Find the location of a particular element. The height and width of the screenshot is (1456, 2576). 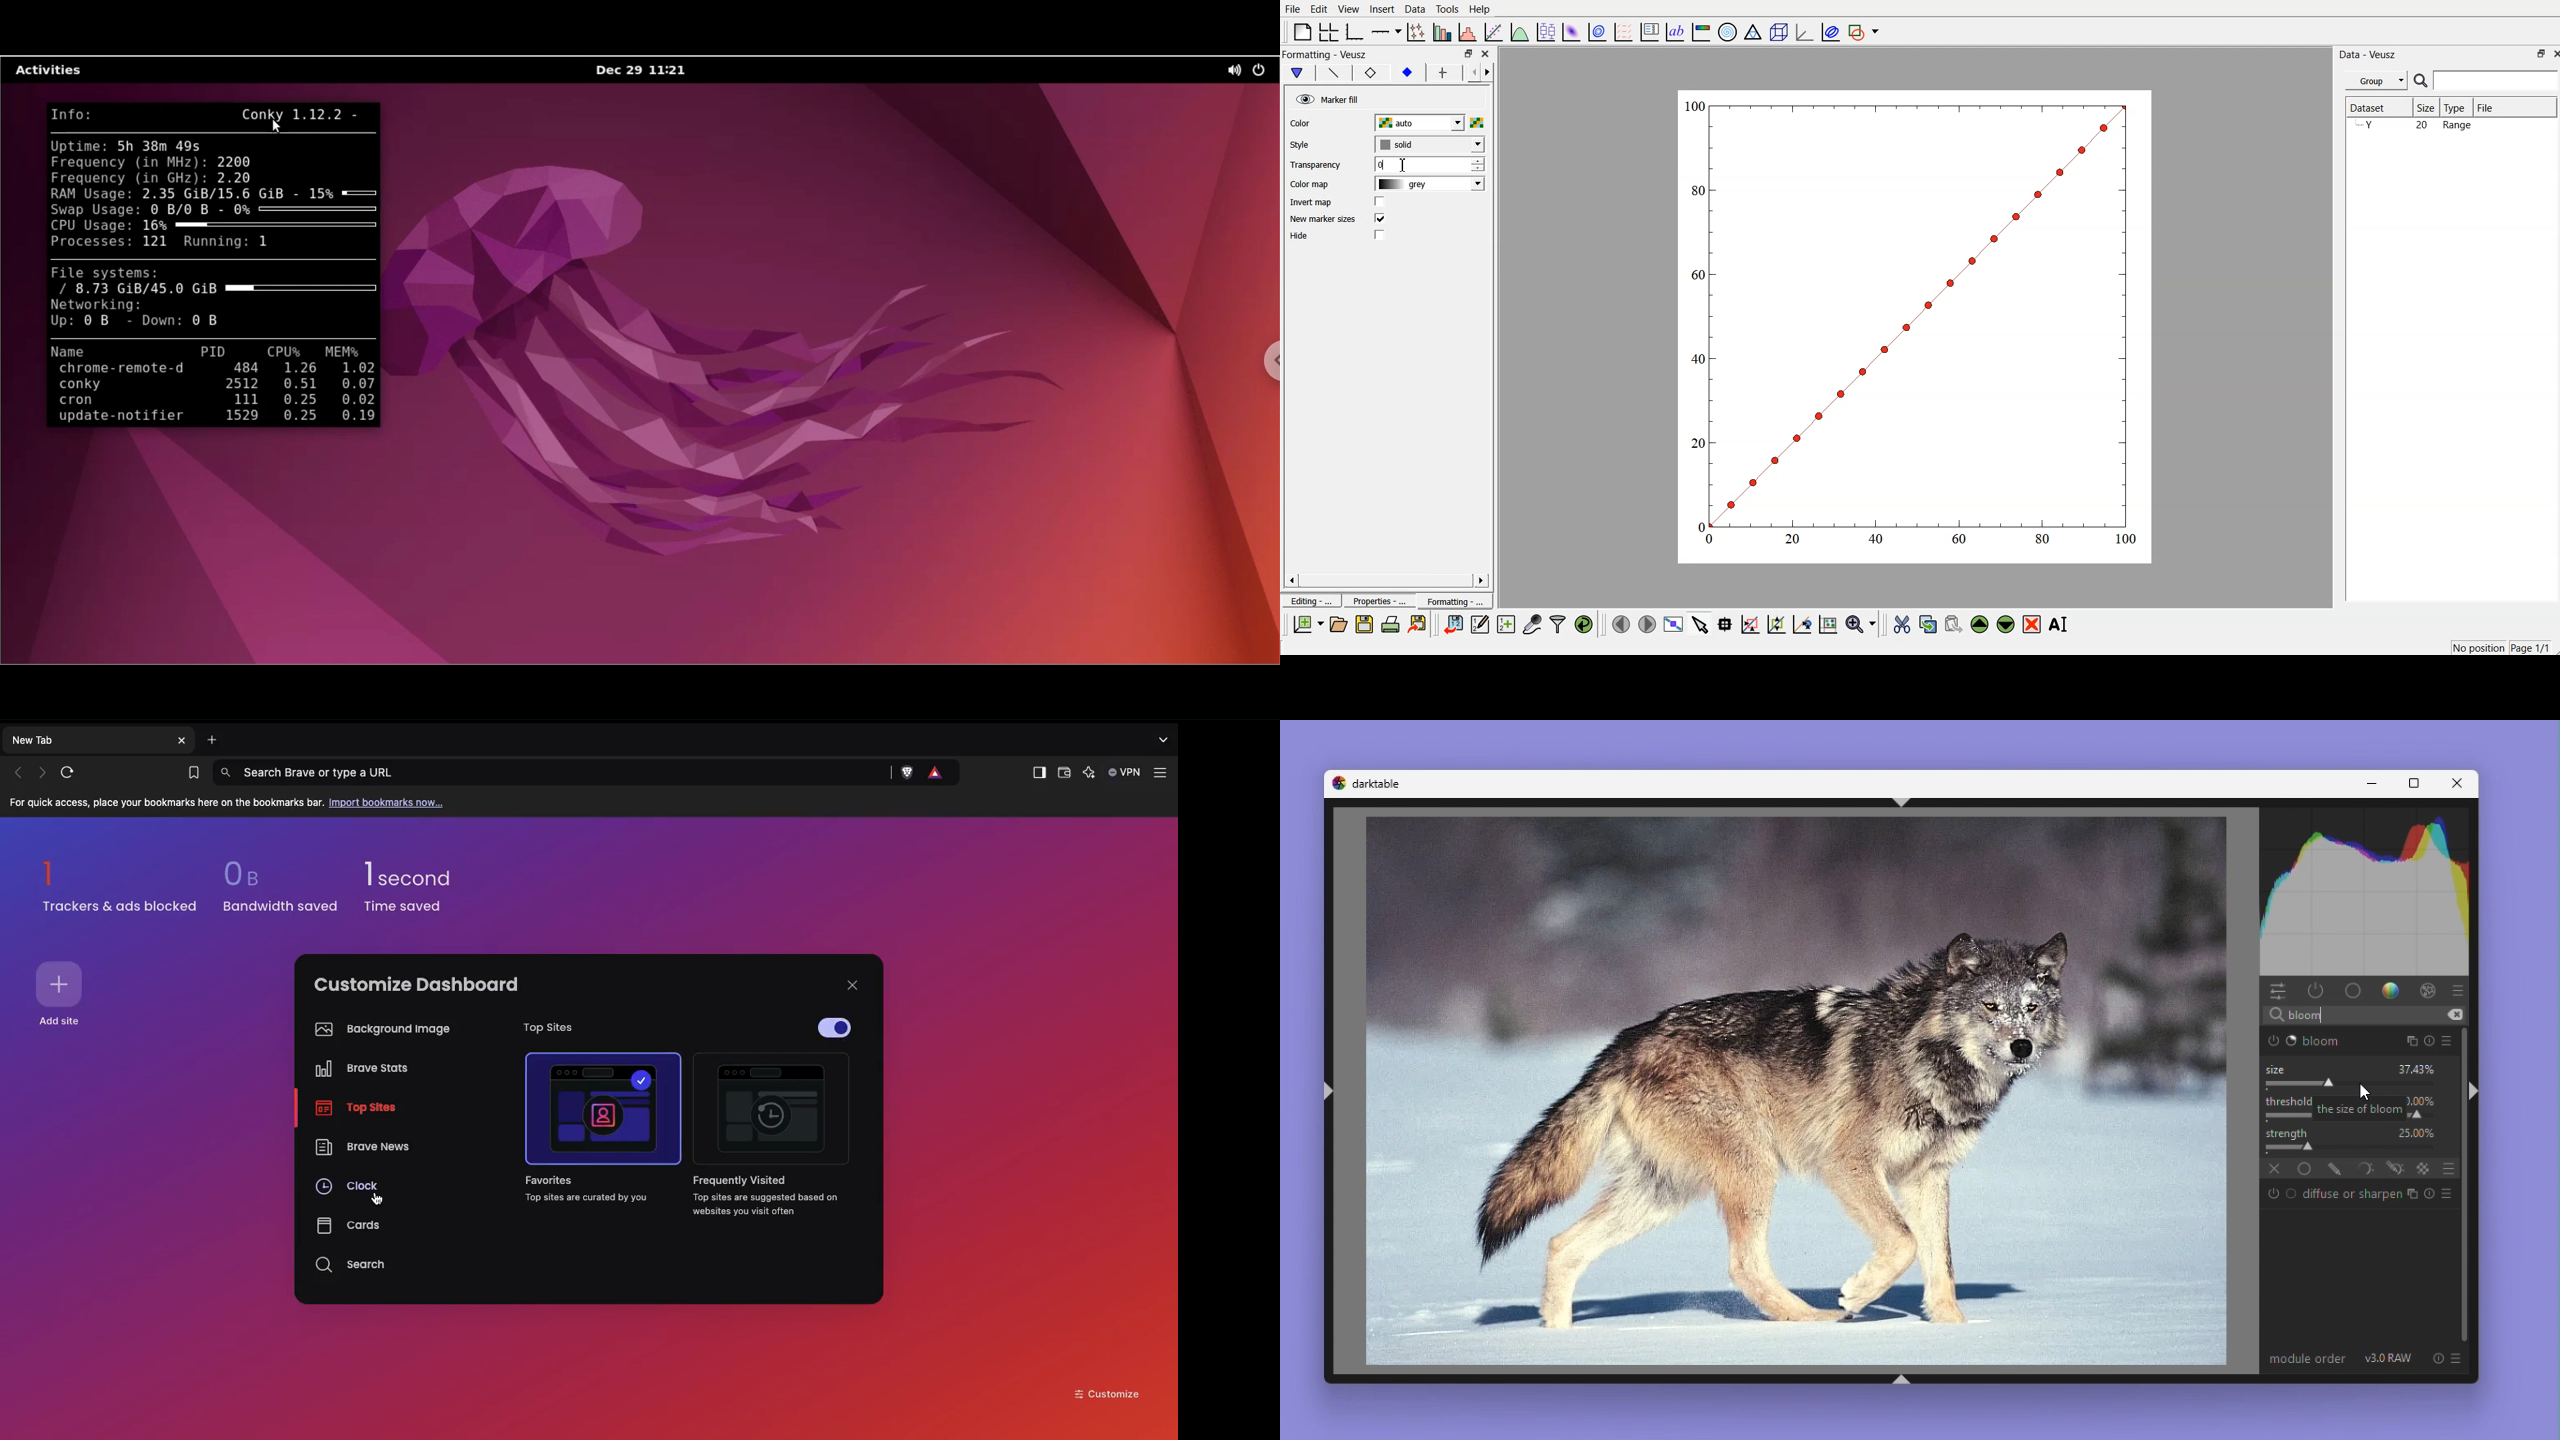

| Color map is located at coordinates (1308, 185).